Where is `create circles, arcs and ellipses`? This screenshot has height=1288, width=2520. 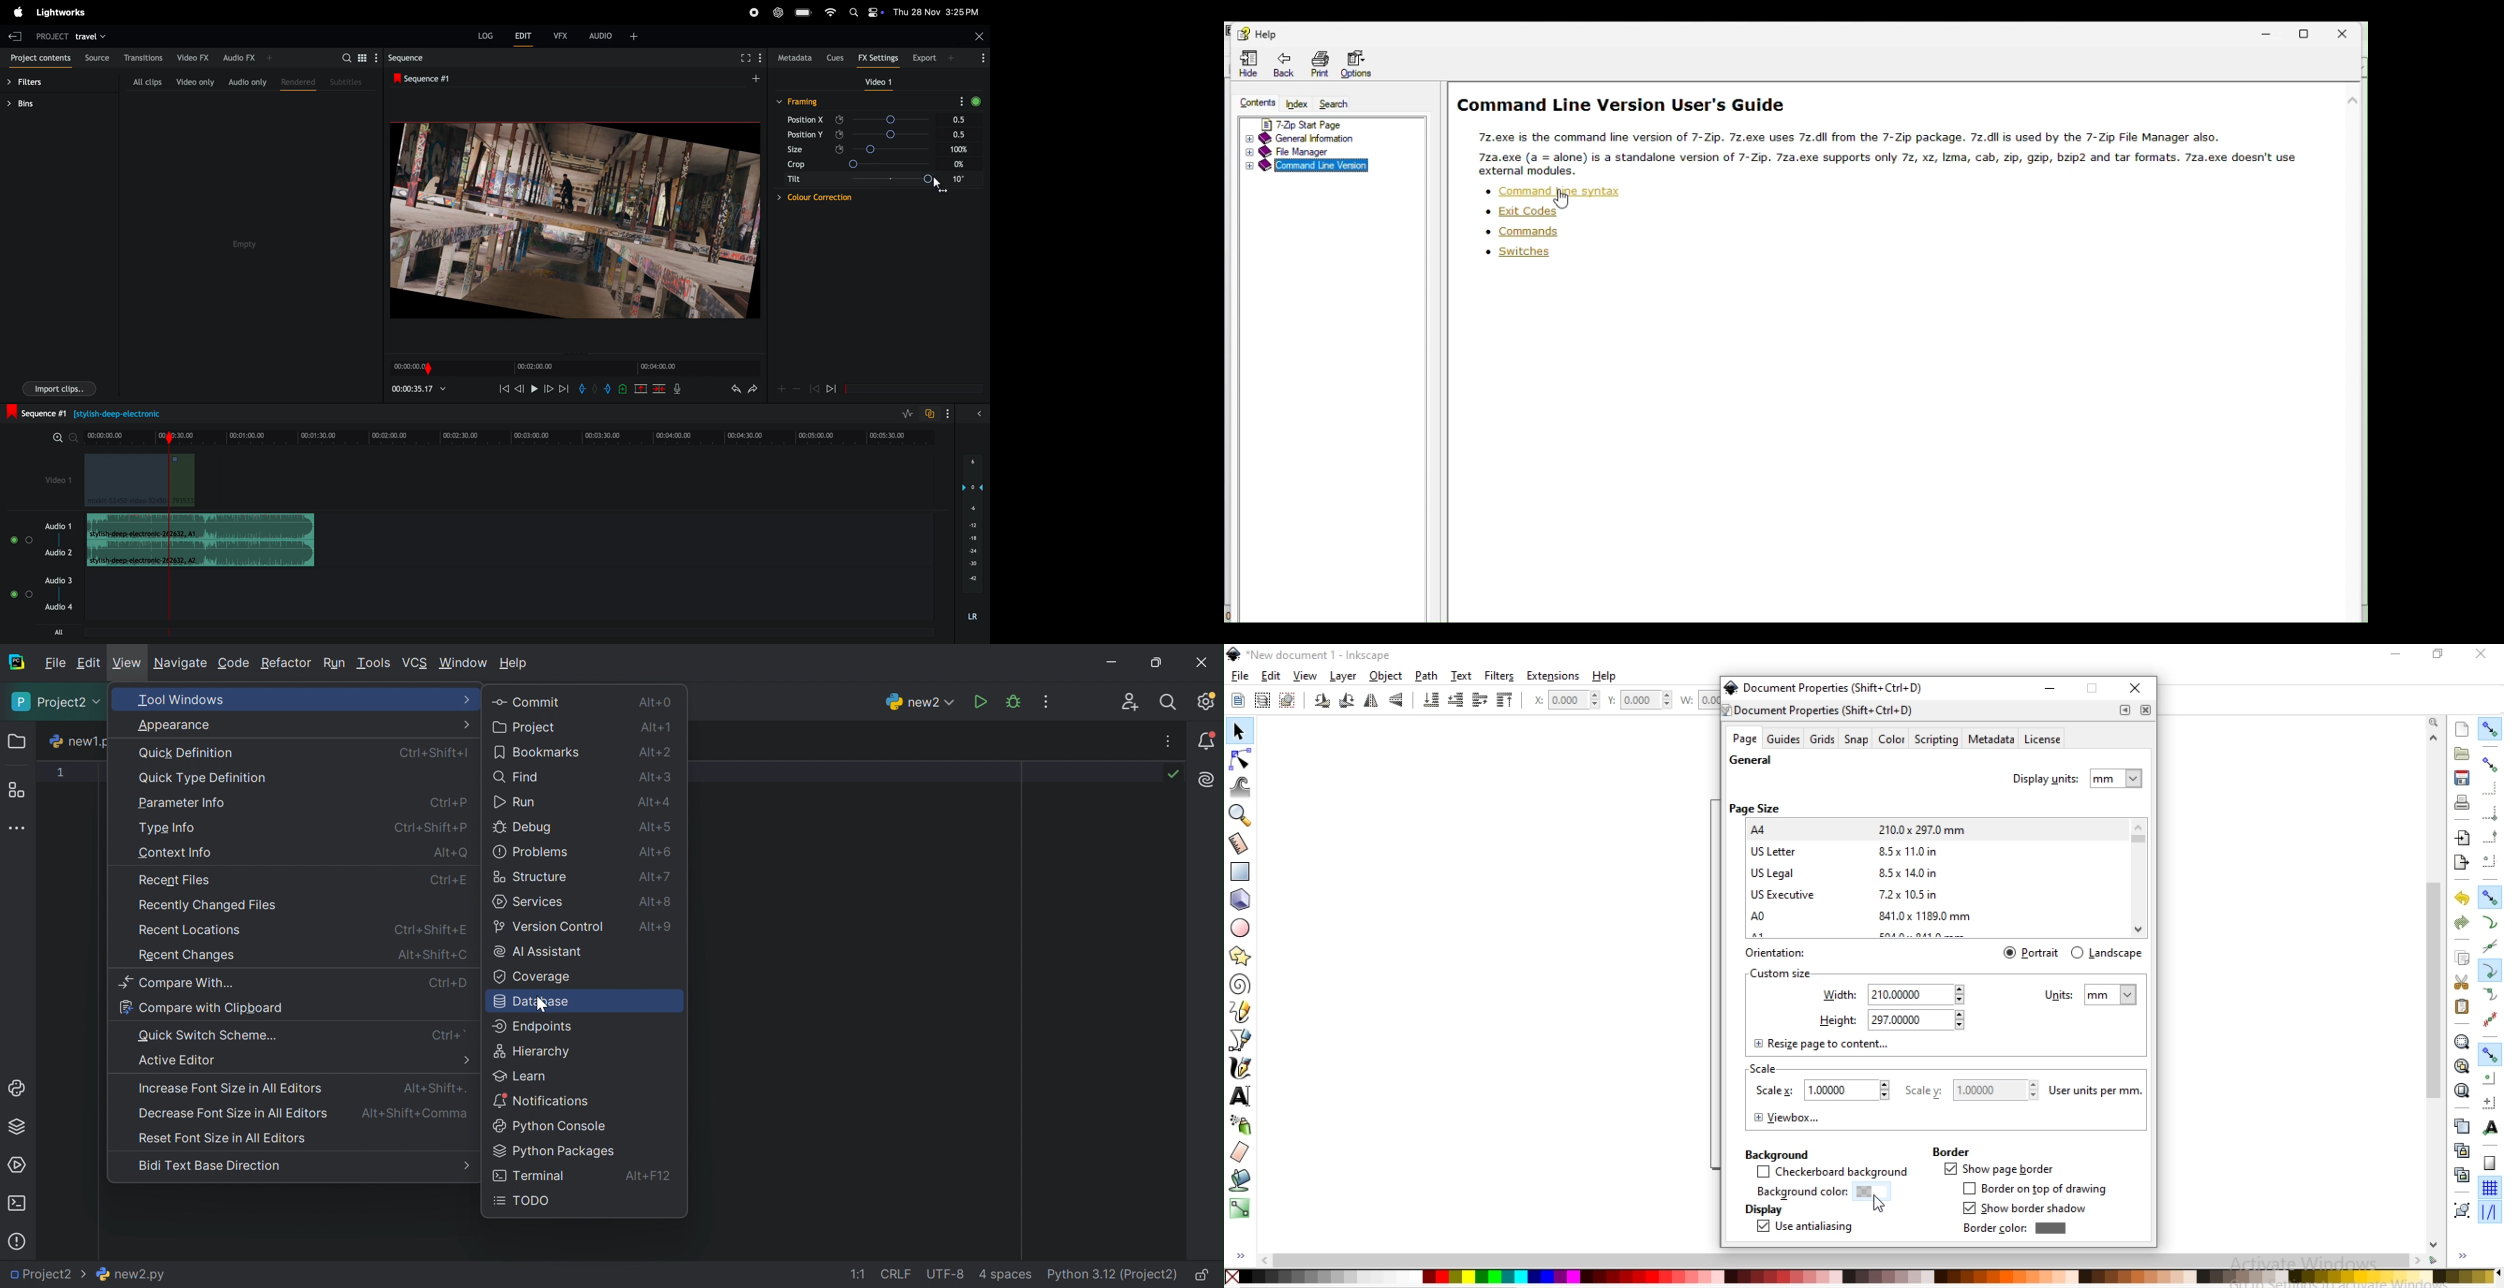
create circles, arcs and ellipses is located at coordinates (1242, 929).